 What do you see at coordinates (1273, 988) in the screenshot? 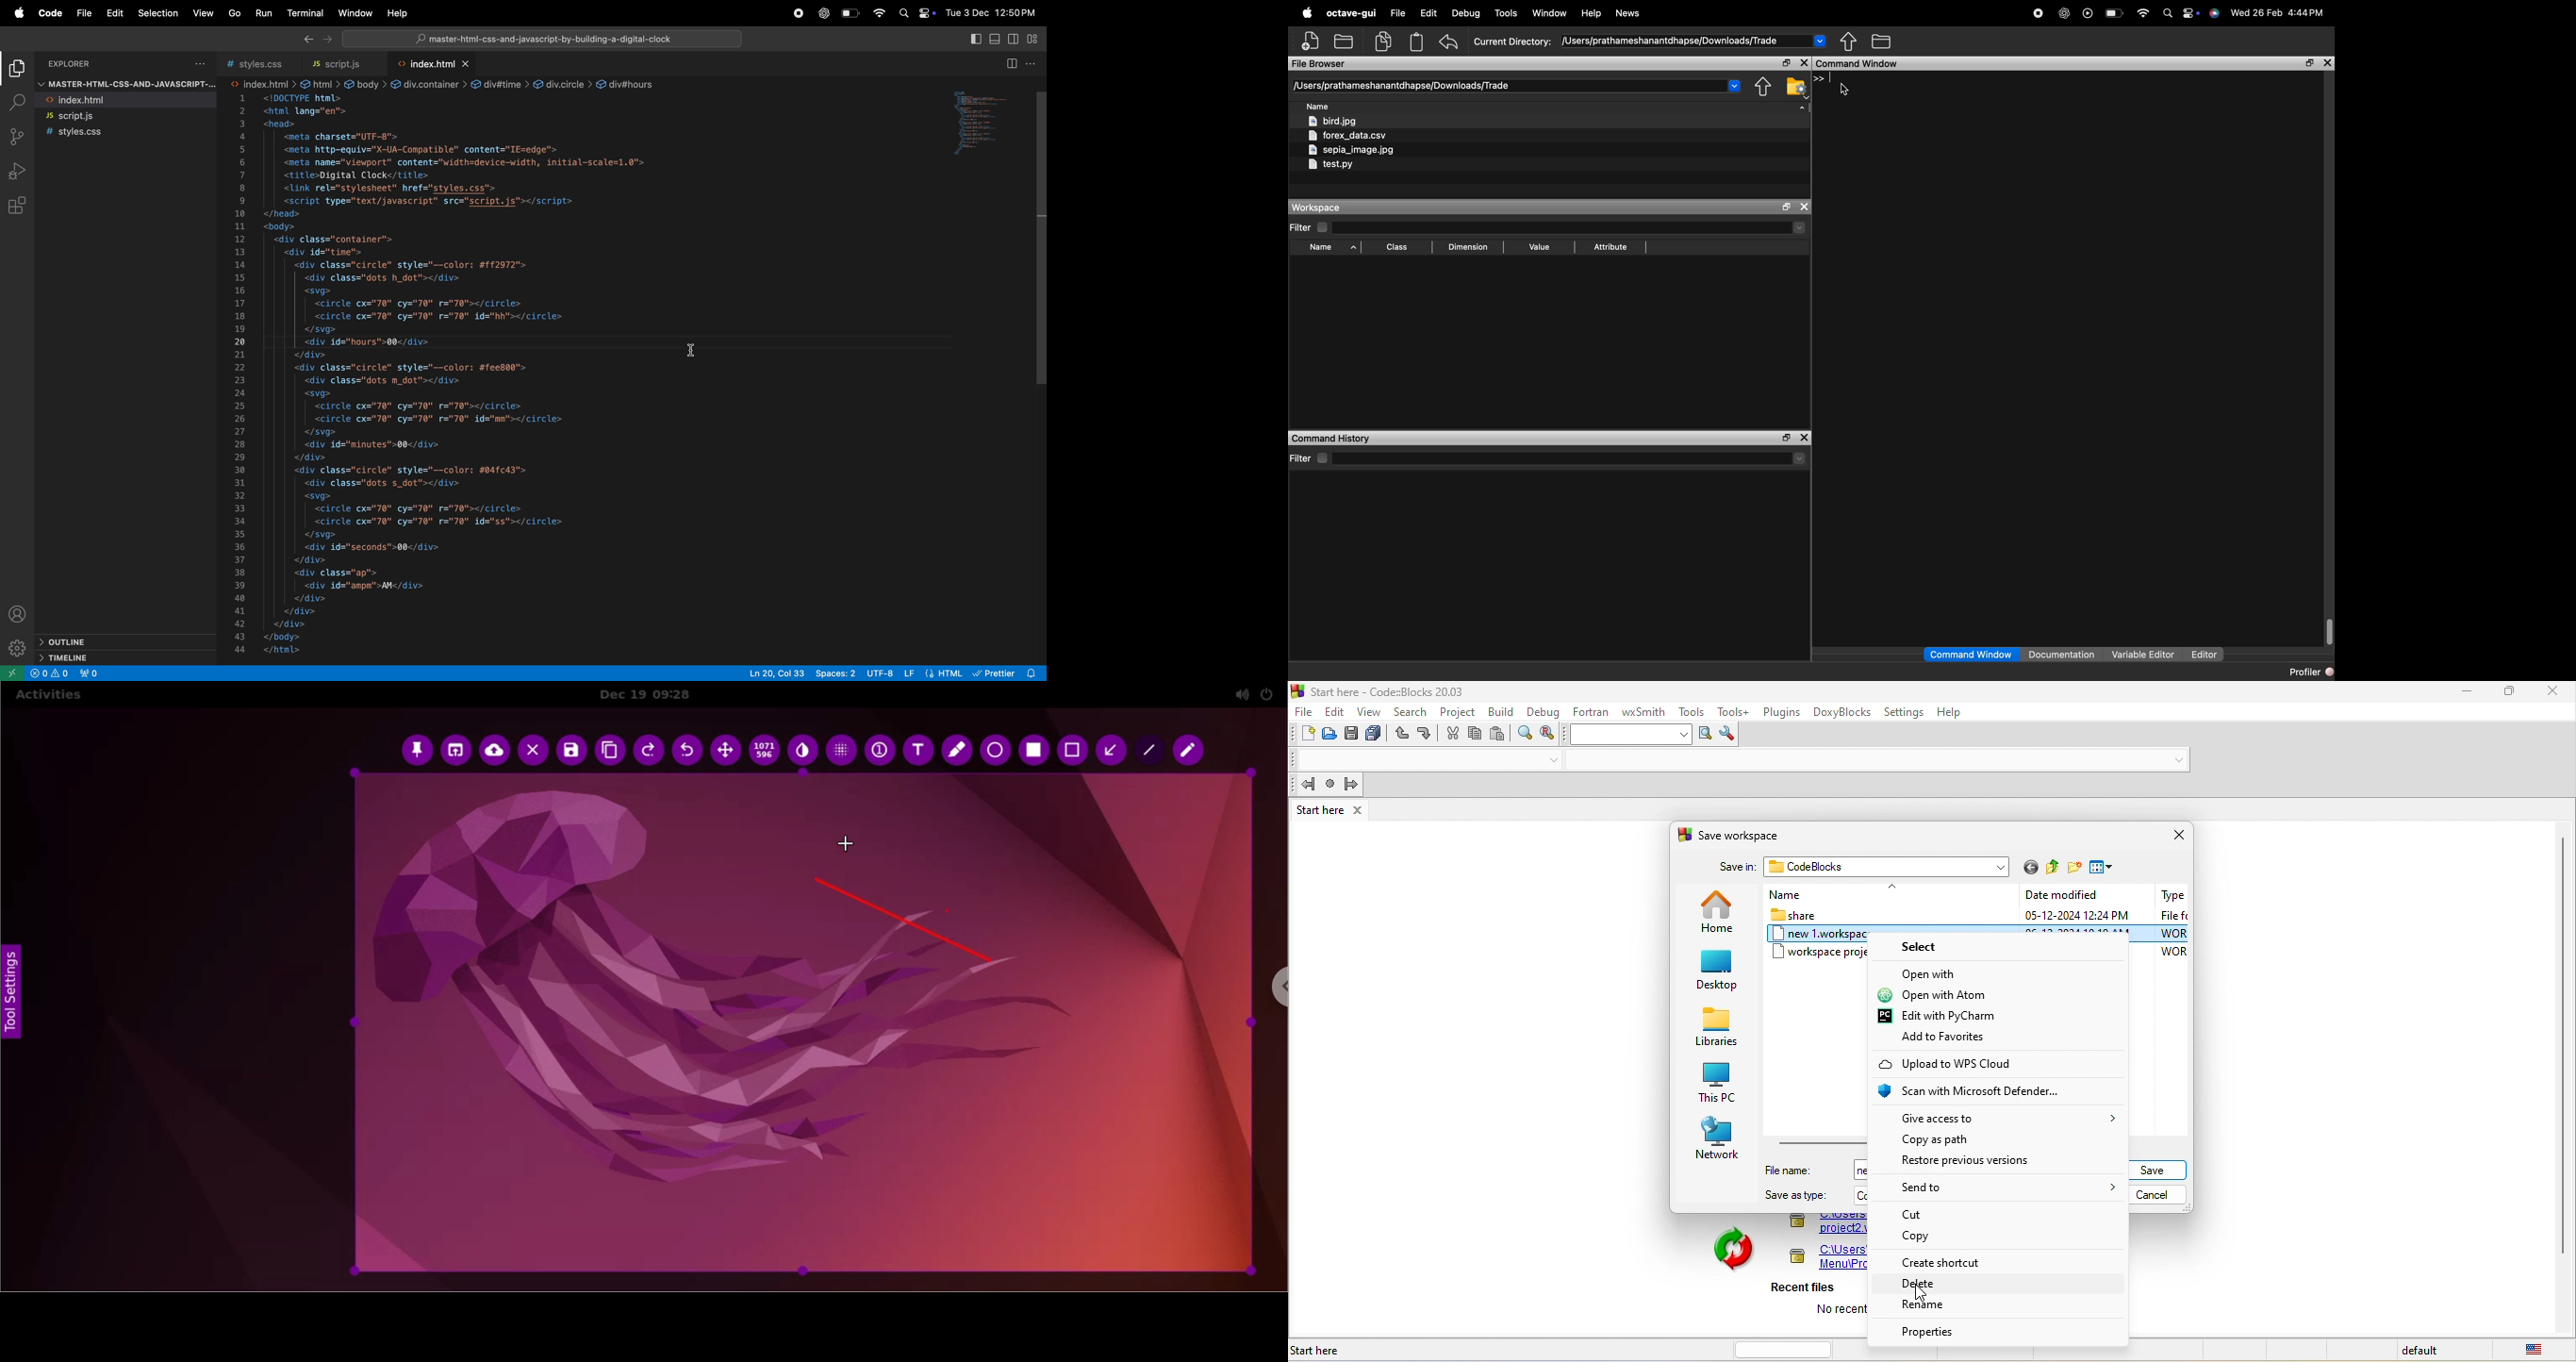
I see `chrome options` at bounding box center [1273, 988].